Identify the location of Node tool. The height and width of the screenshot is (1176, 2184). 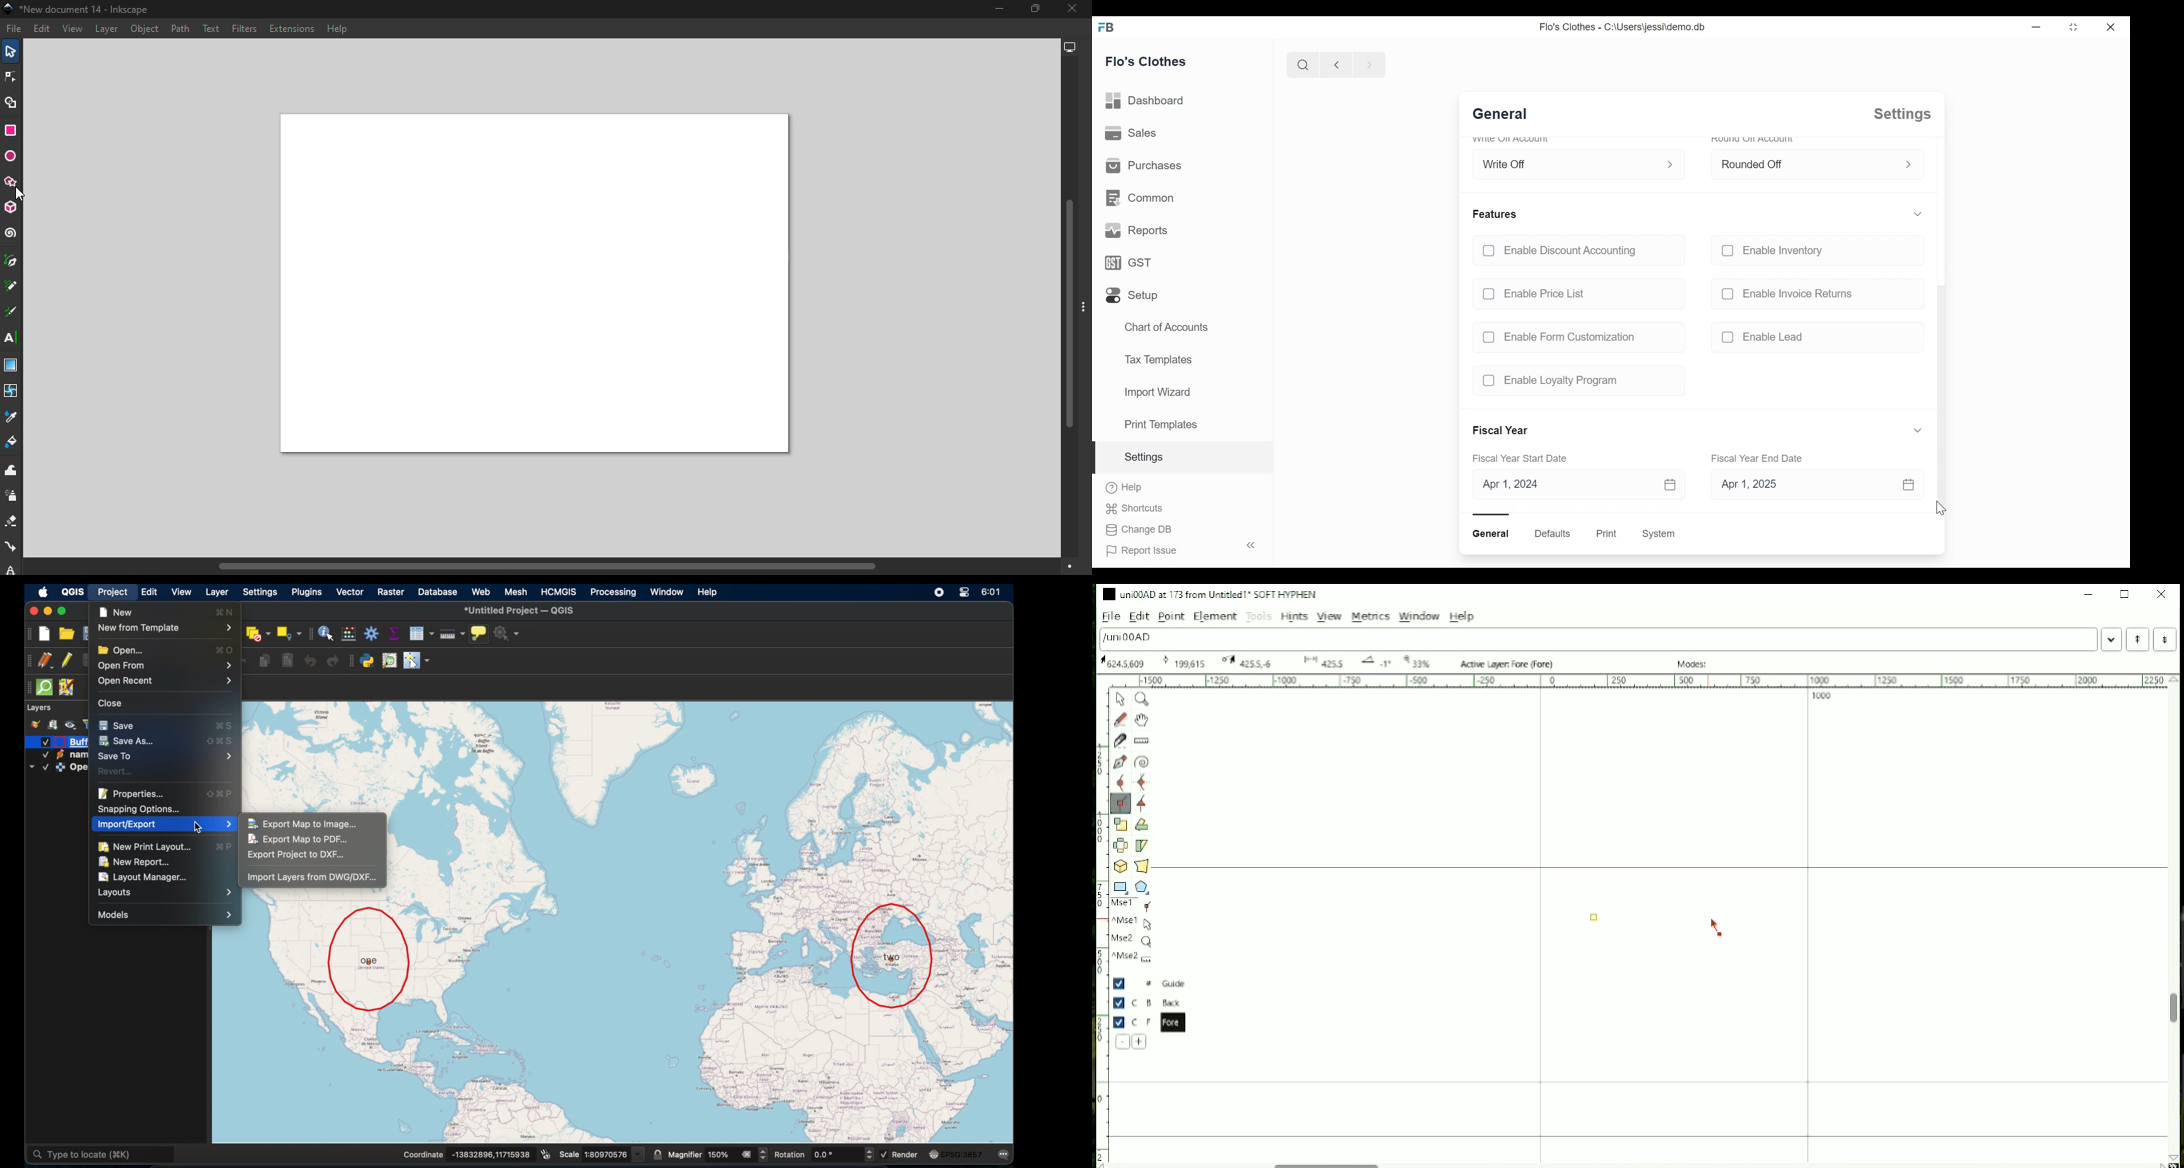
(10, 77).